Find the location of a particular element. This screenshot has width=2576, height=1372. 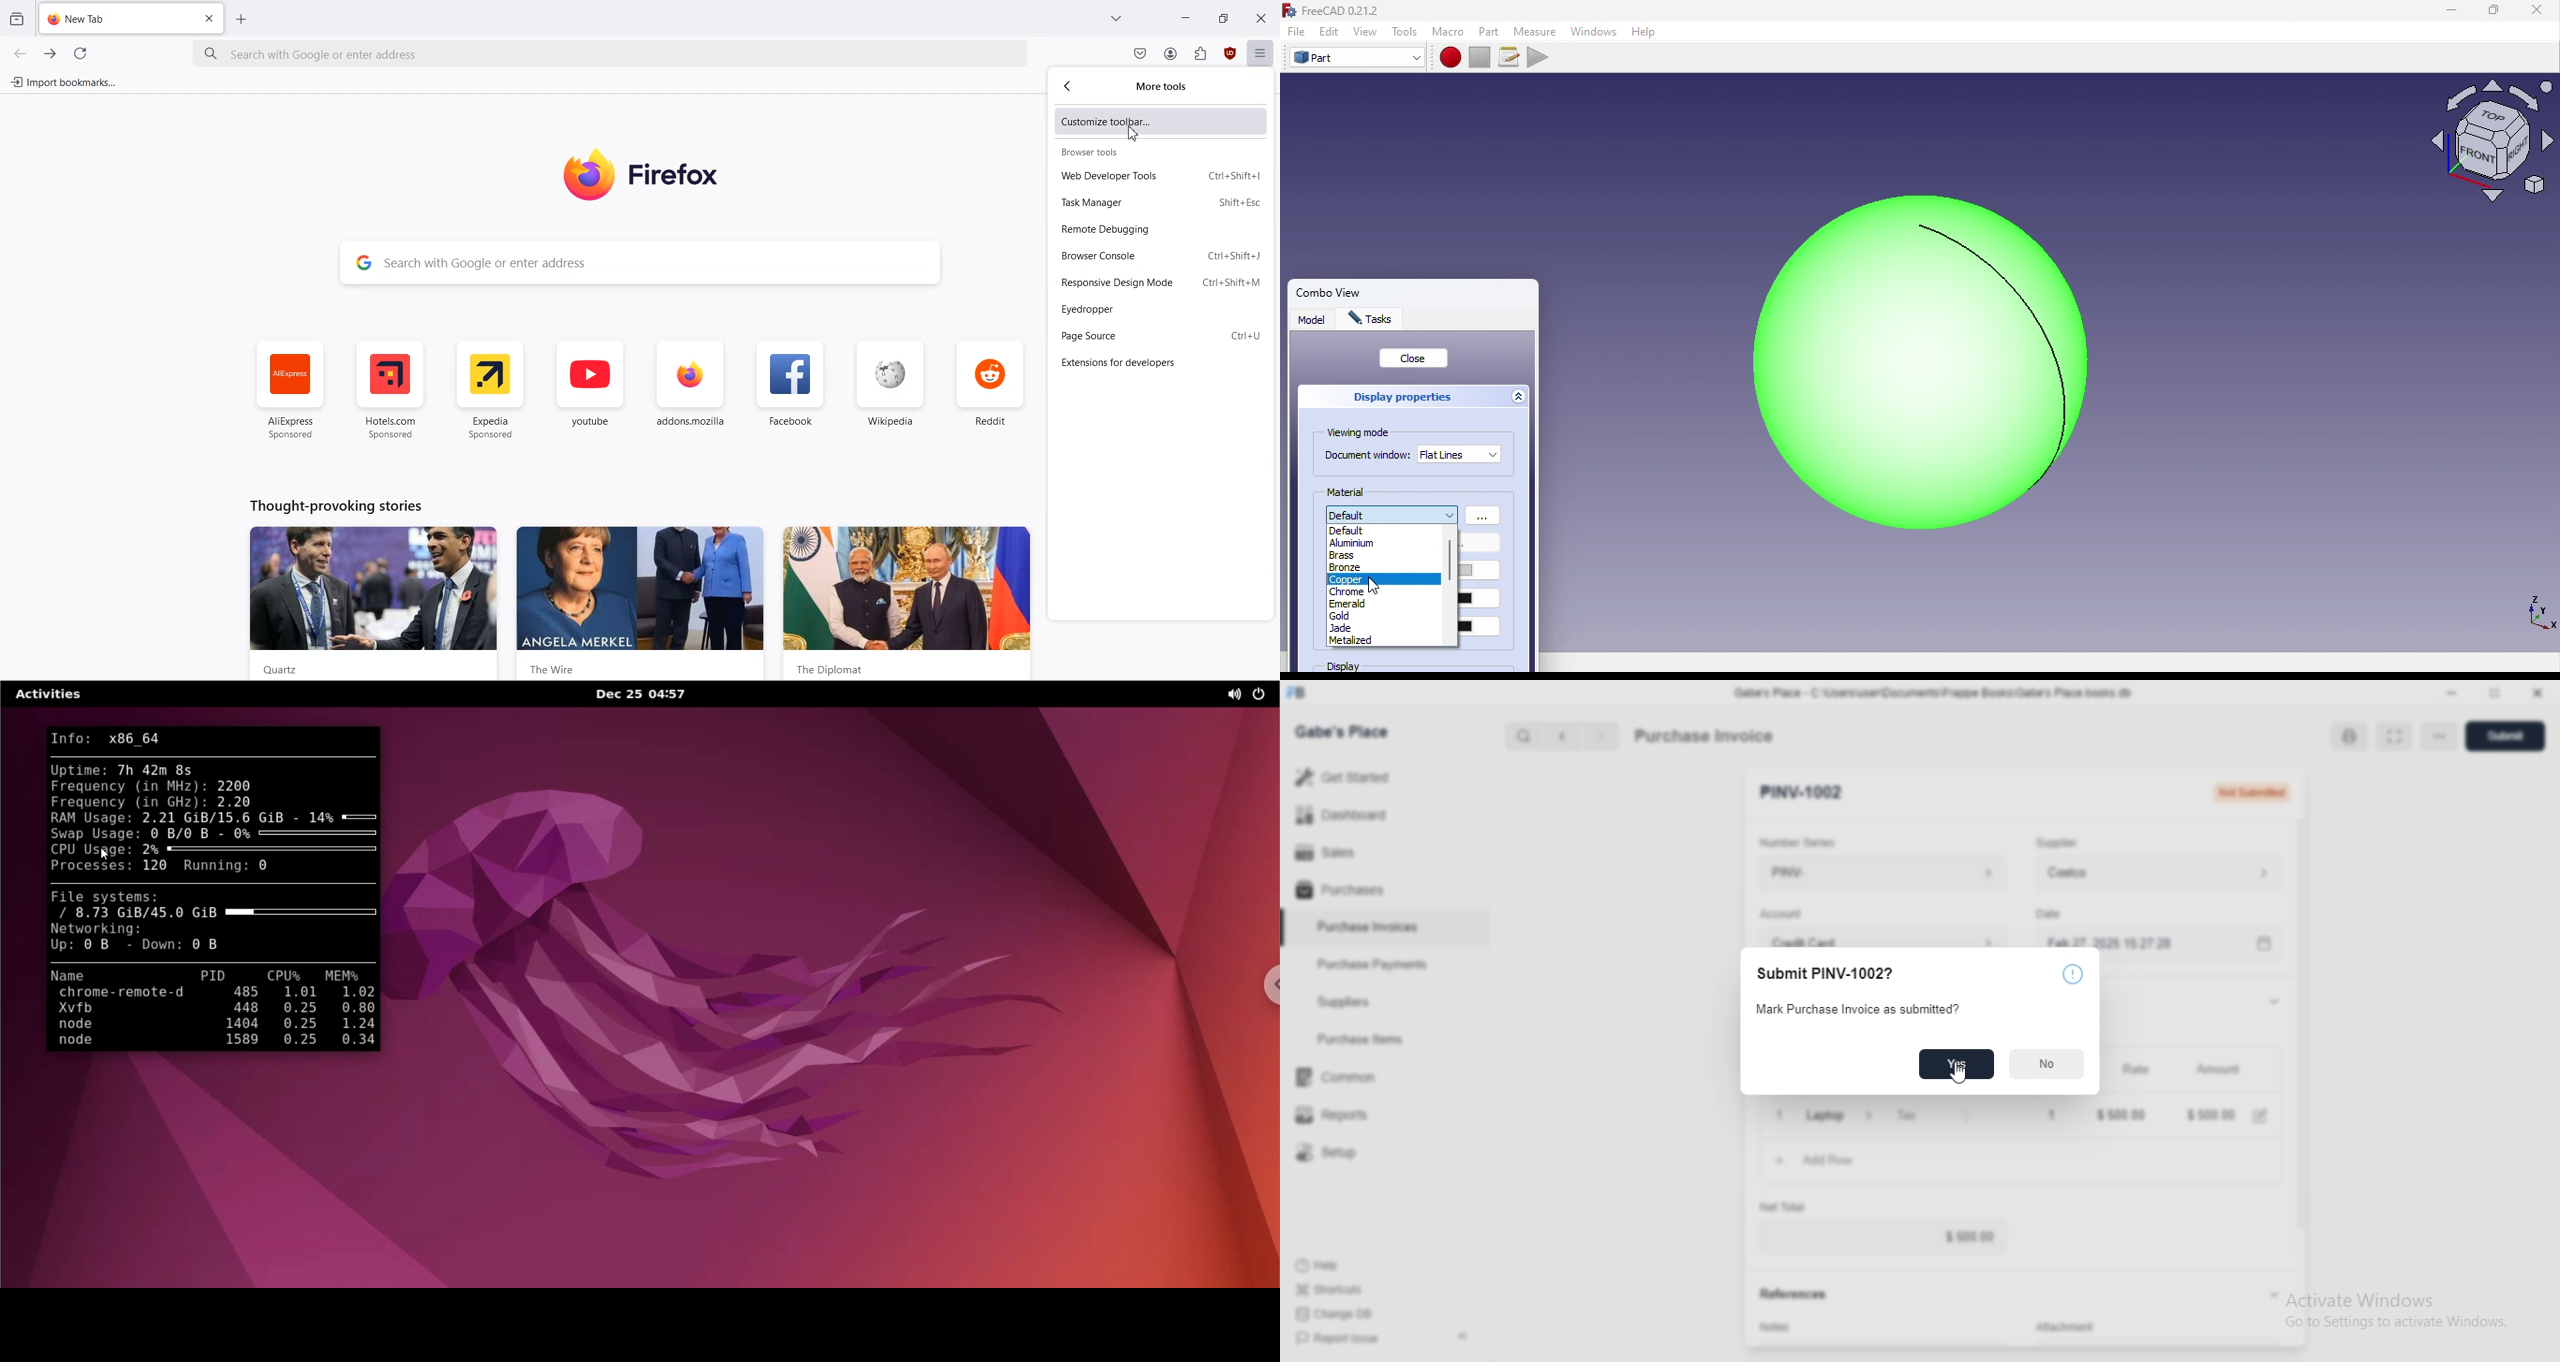

Customize toolbar is located at coordinates (1162, 121).